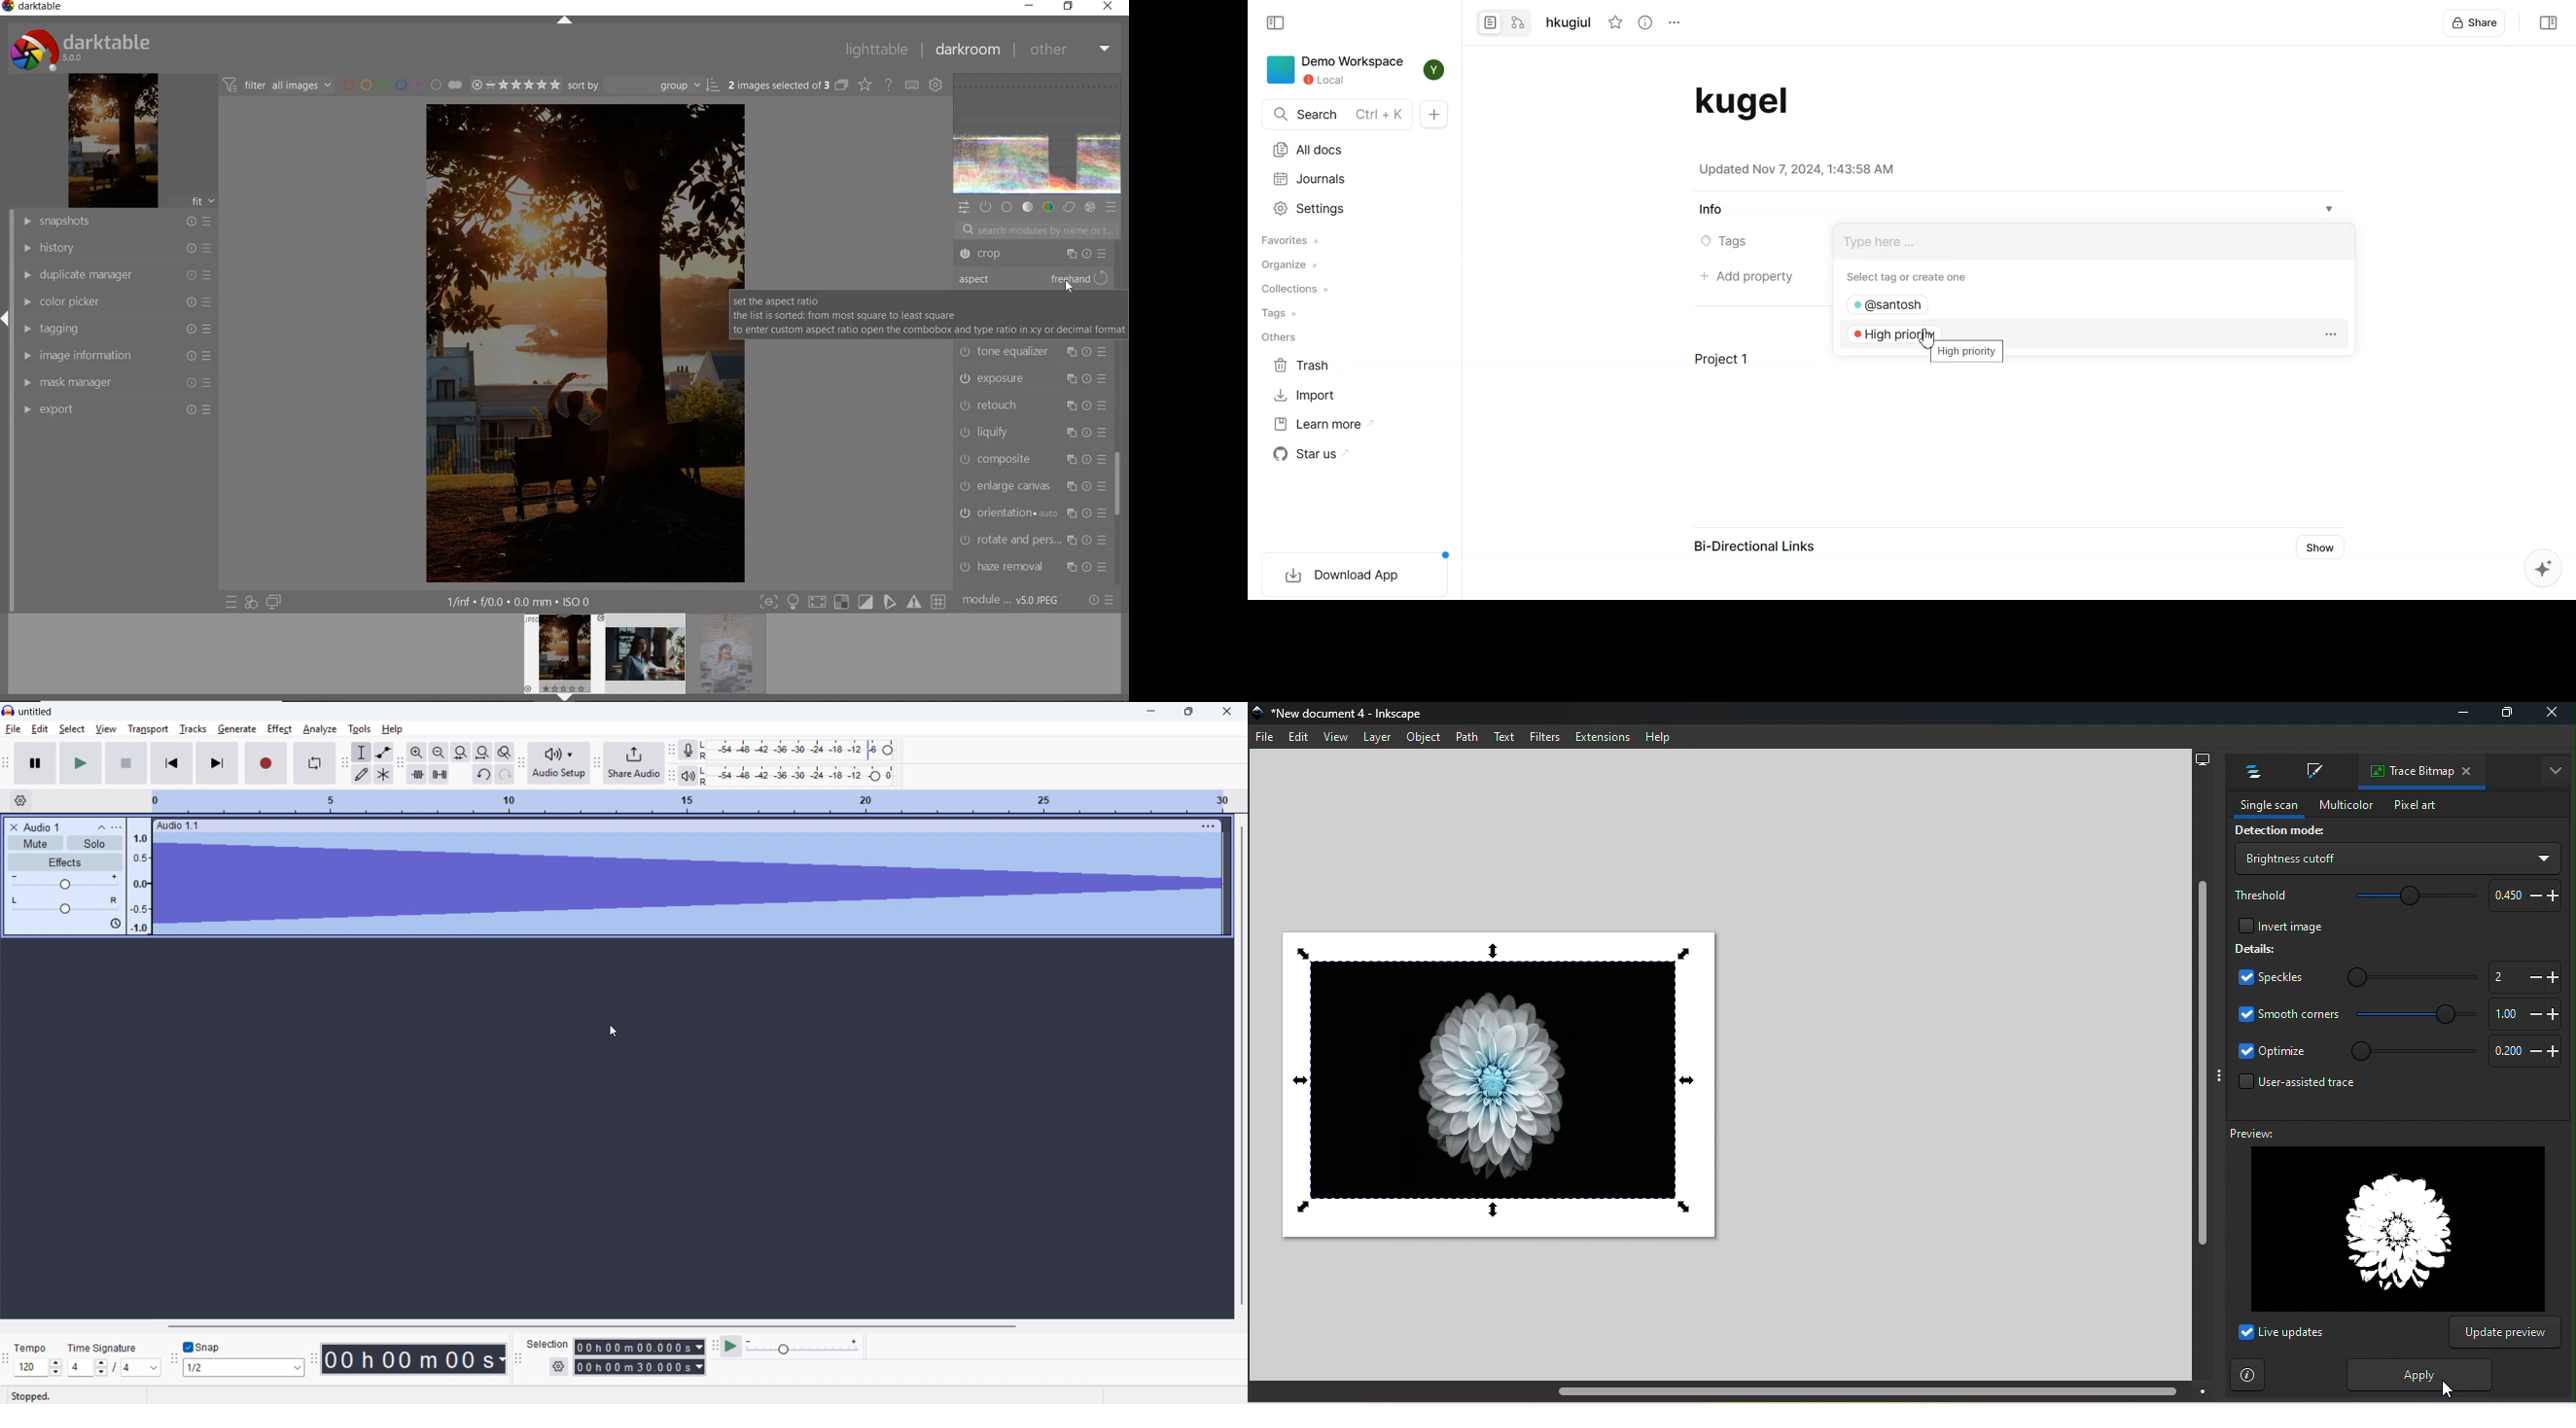 Image resolution: width=2576 pixels, height=1428 pixels. Describe the element at coordinates (926, 315) in the screenshot. I see `set the aspect ratio
the list is sorted: from most square to least square
to enter custom aspect ratio open the combobox and type ratio in xy or decimal format` at that location.